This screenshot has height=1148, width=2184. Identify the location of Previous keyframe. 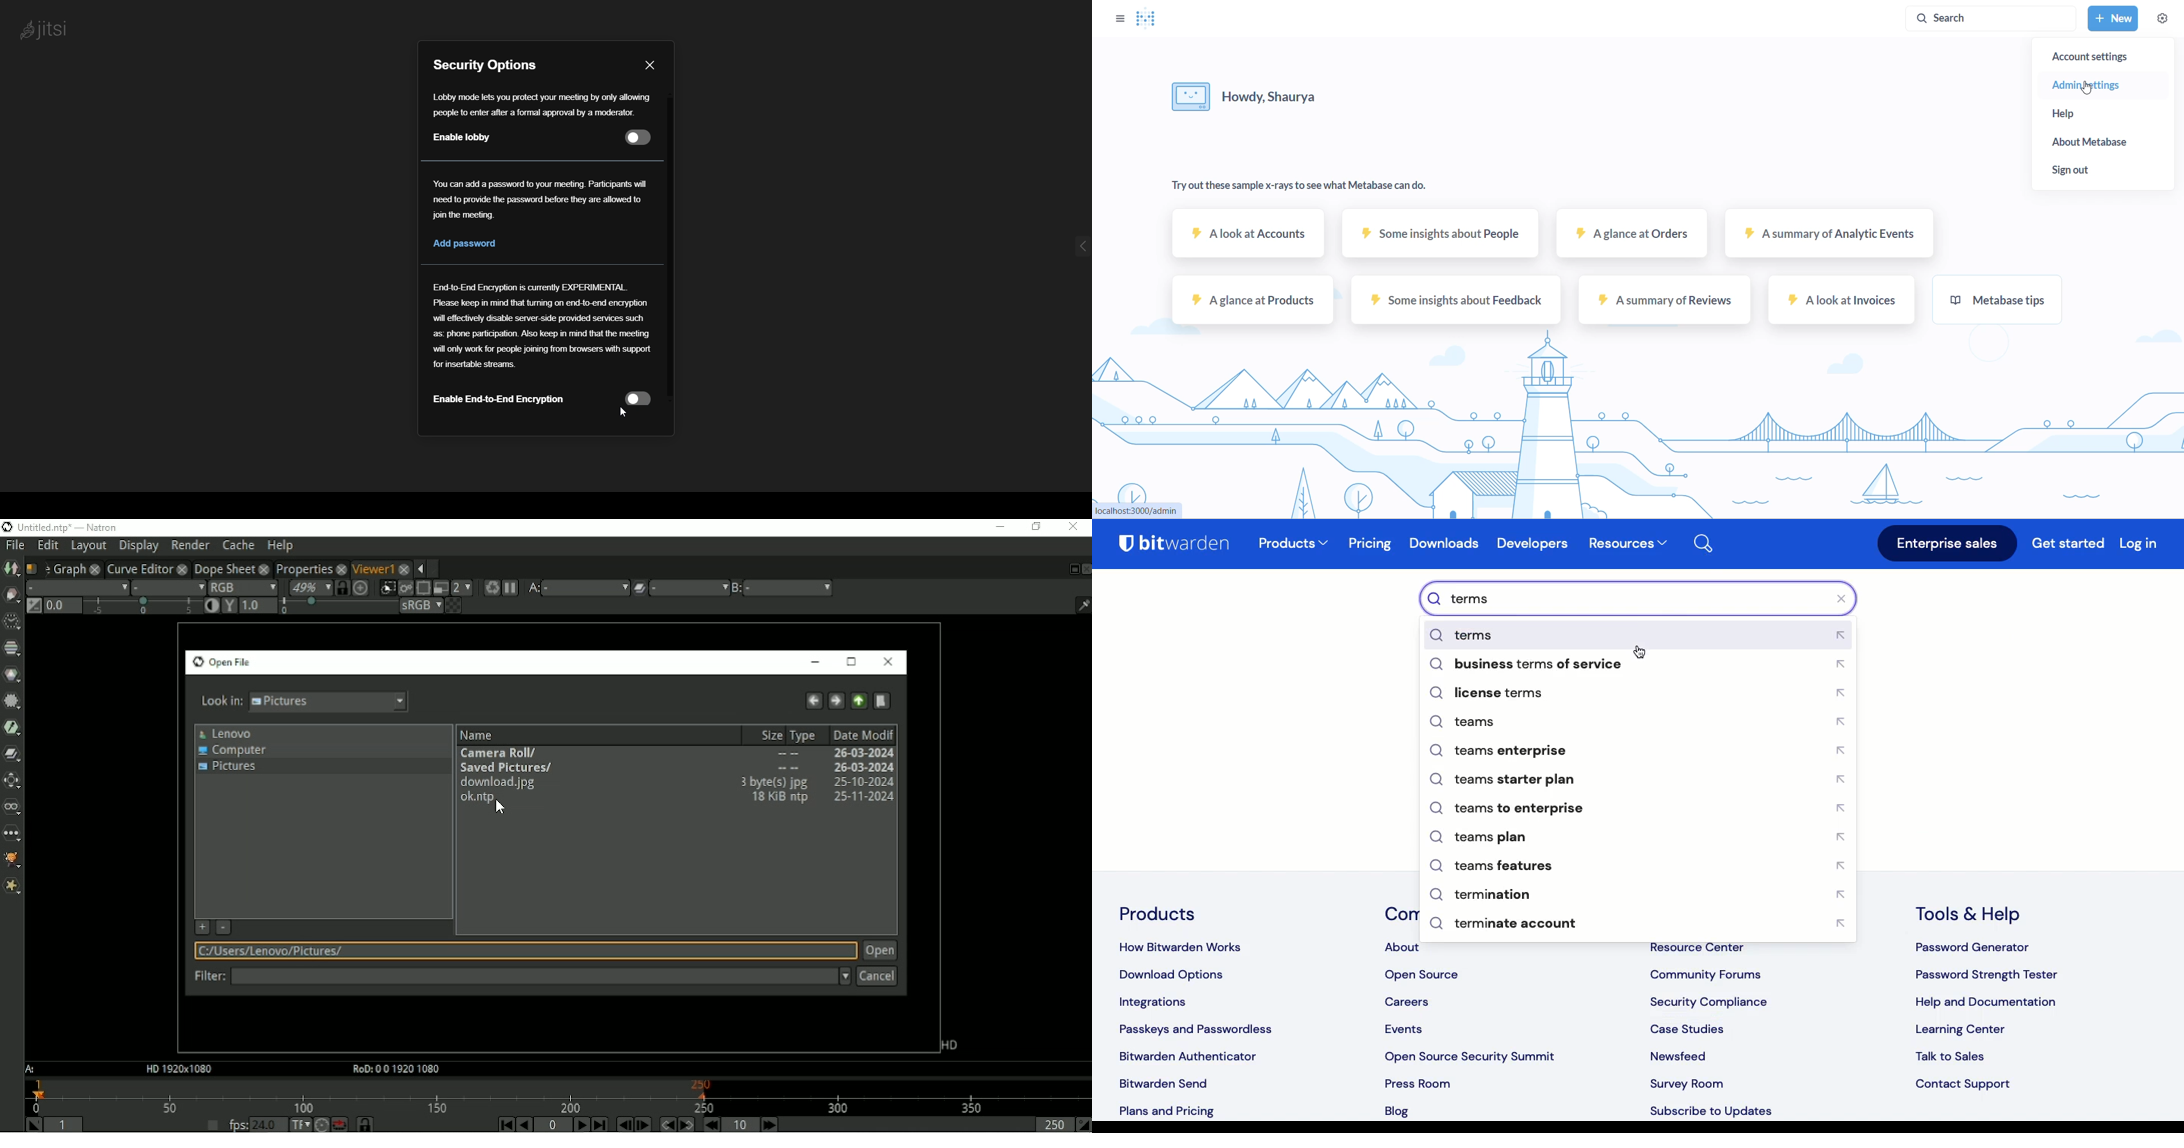
(665, 1124).